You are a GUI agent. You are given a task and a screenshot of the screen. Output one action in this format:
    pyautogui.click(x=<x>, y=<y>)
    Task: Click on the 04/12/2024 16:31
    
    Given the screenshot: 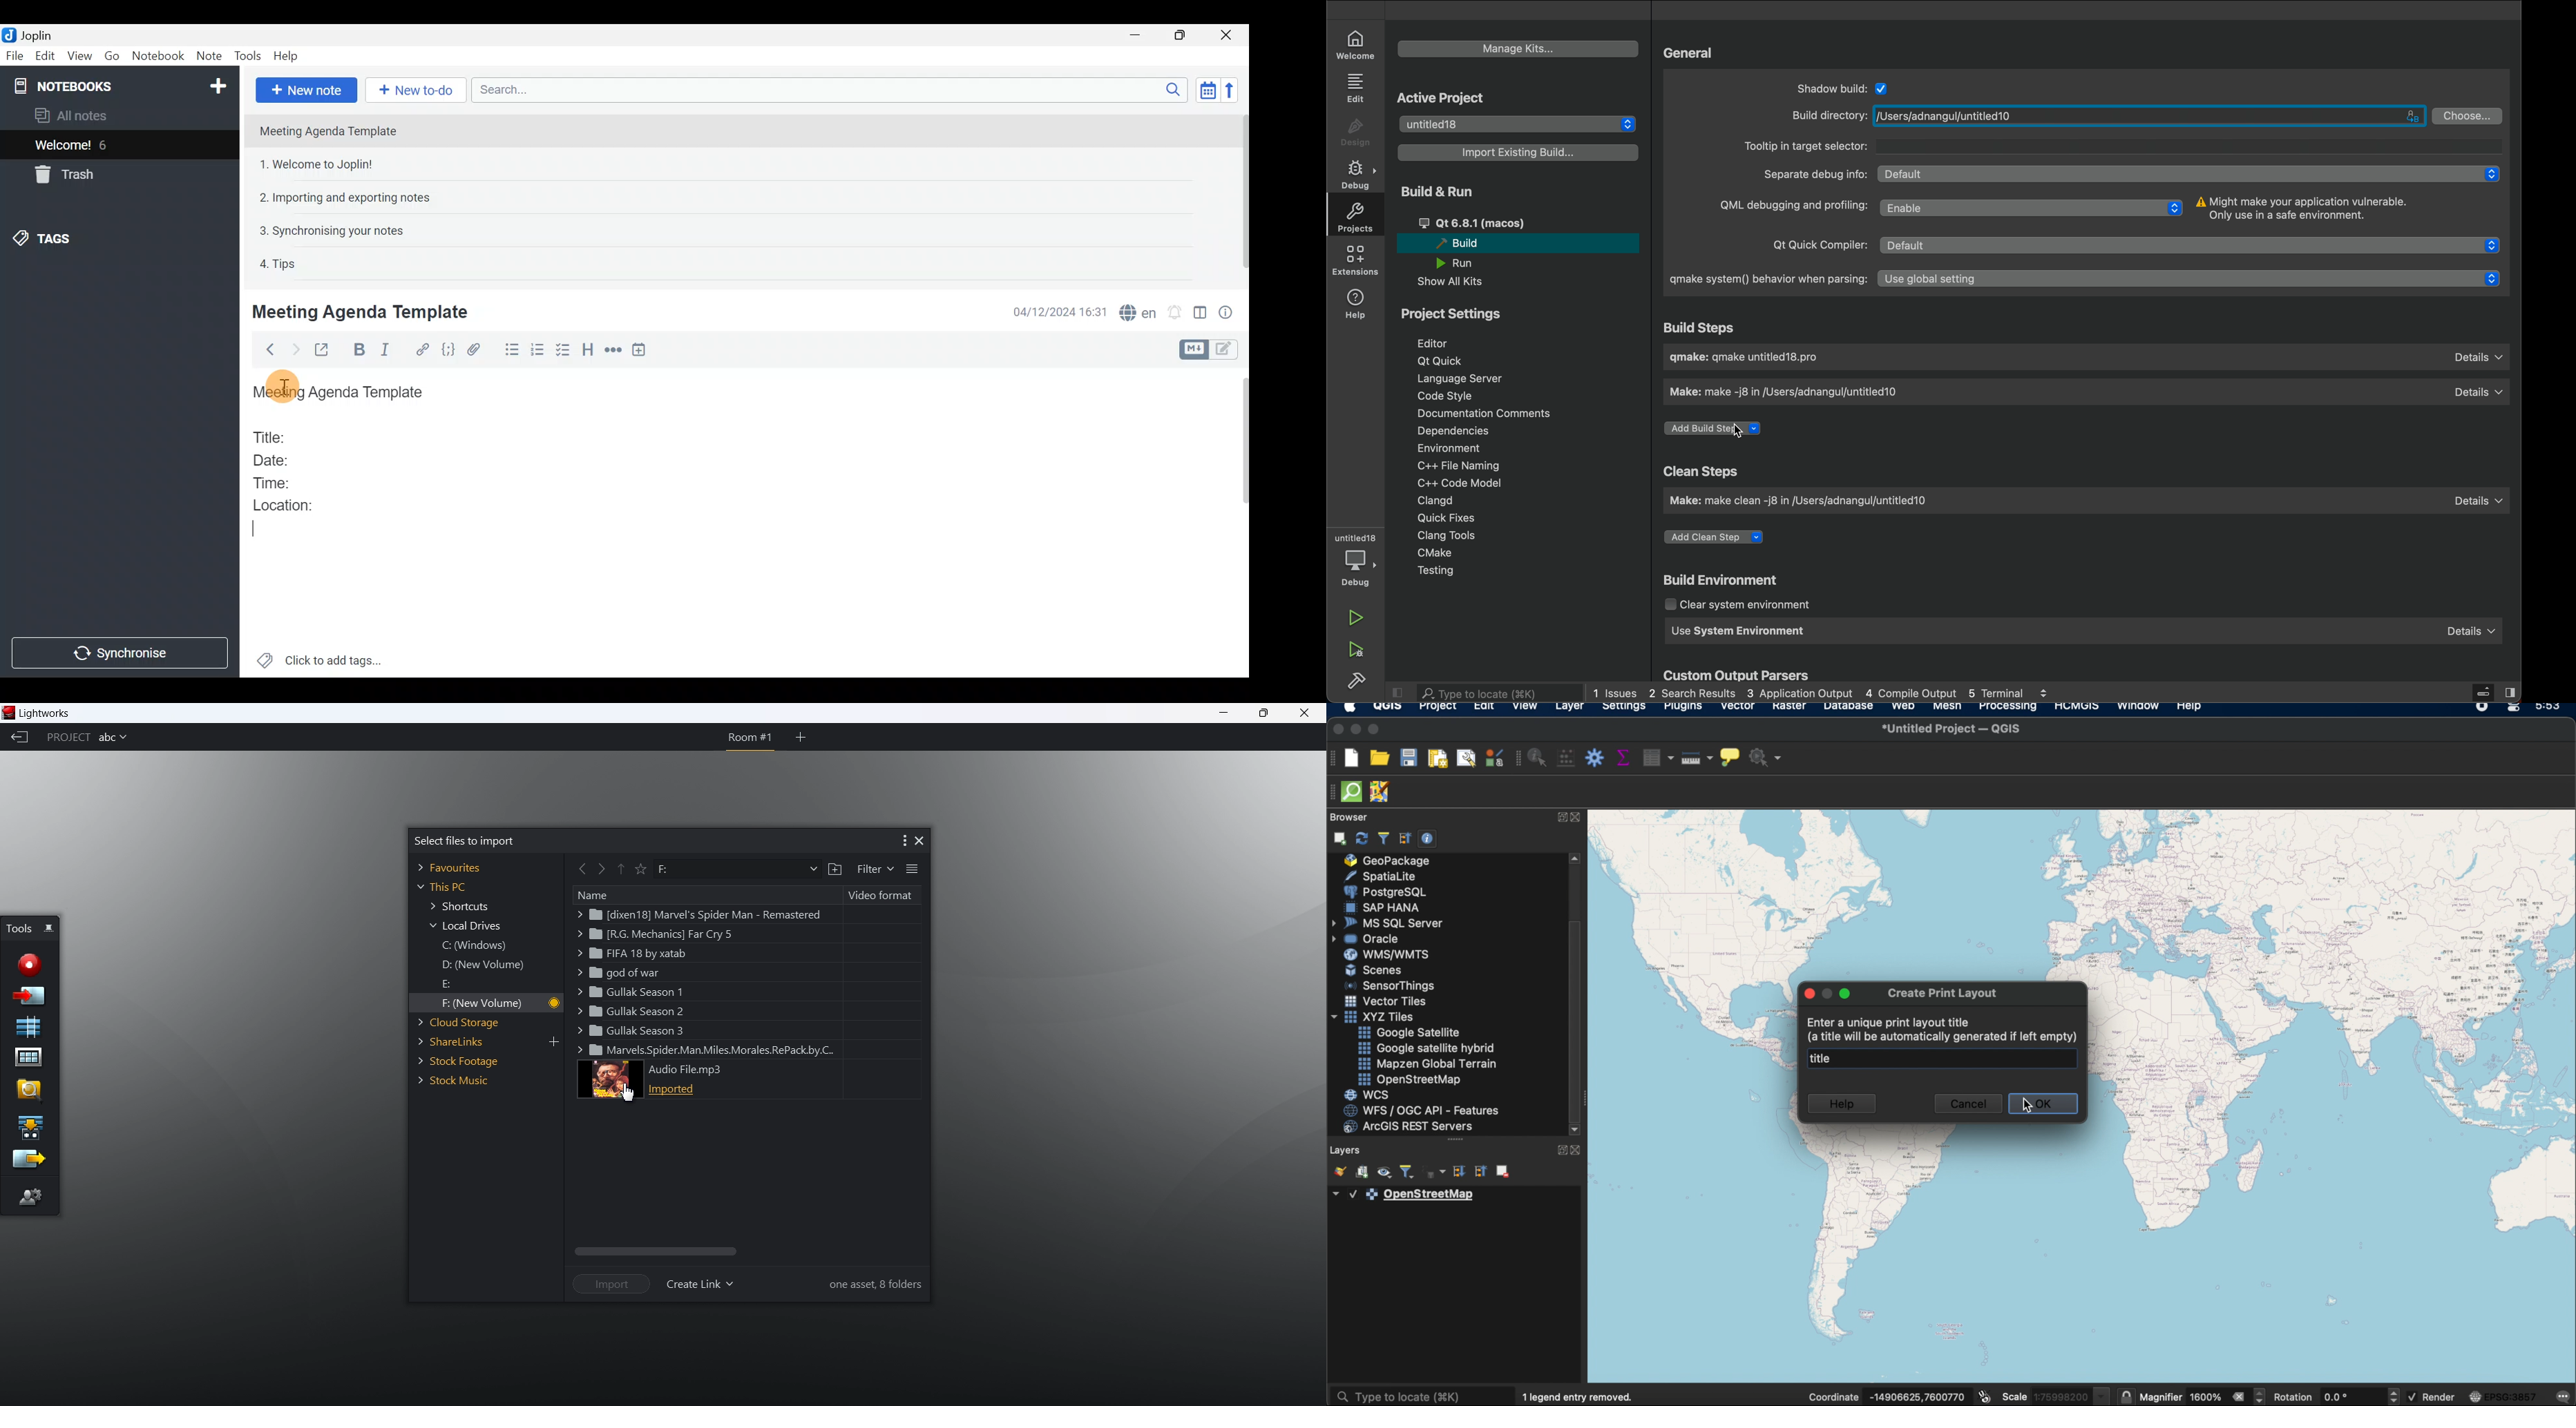 What is the action you would take?
    pyautogui.click(x=1054, y=311)
    